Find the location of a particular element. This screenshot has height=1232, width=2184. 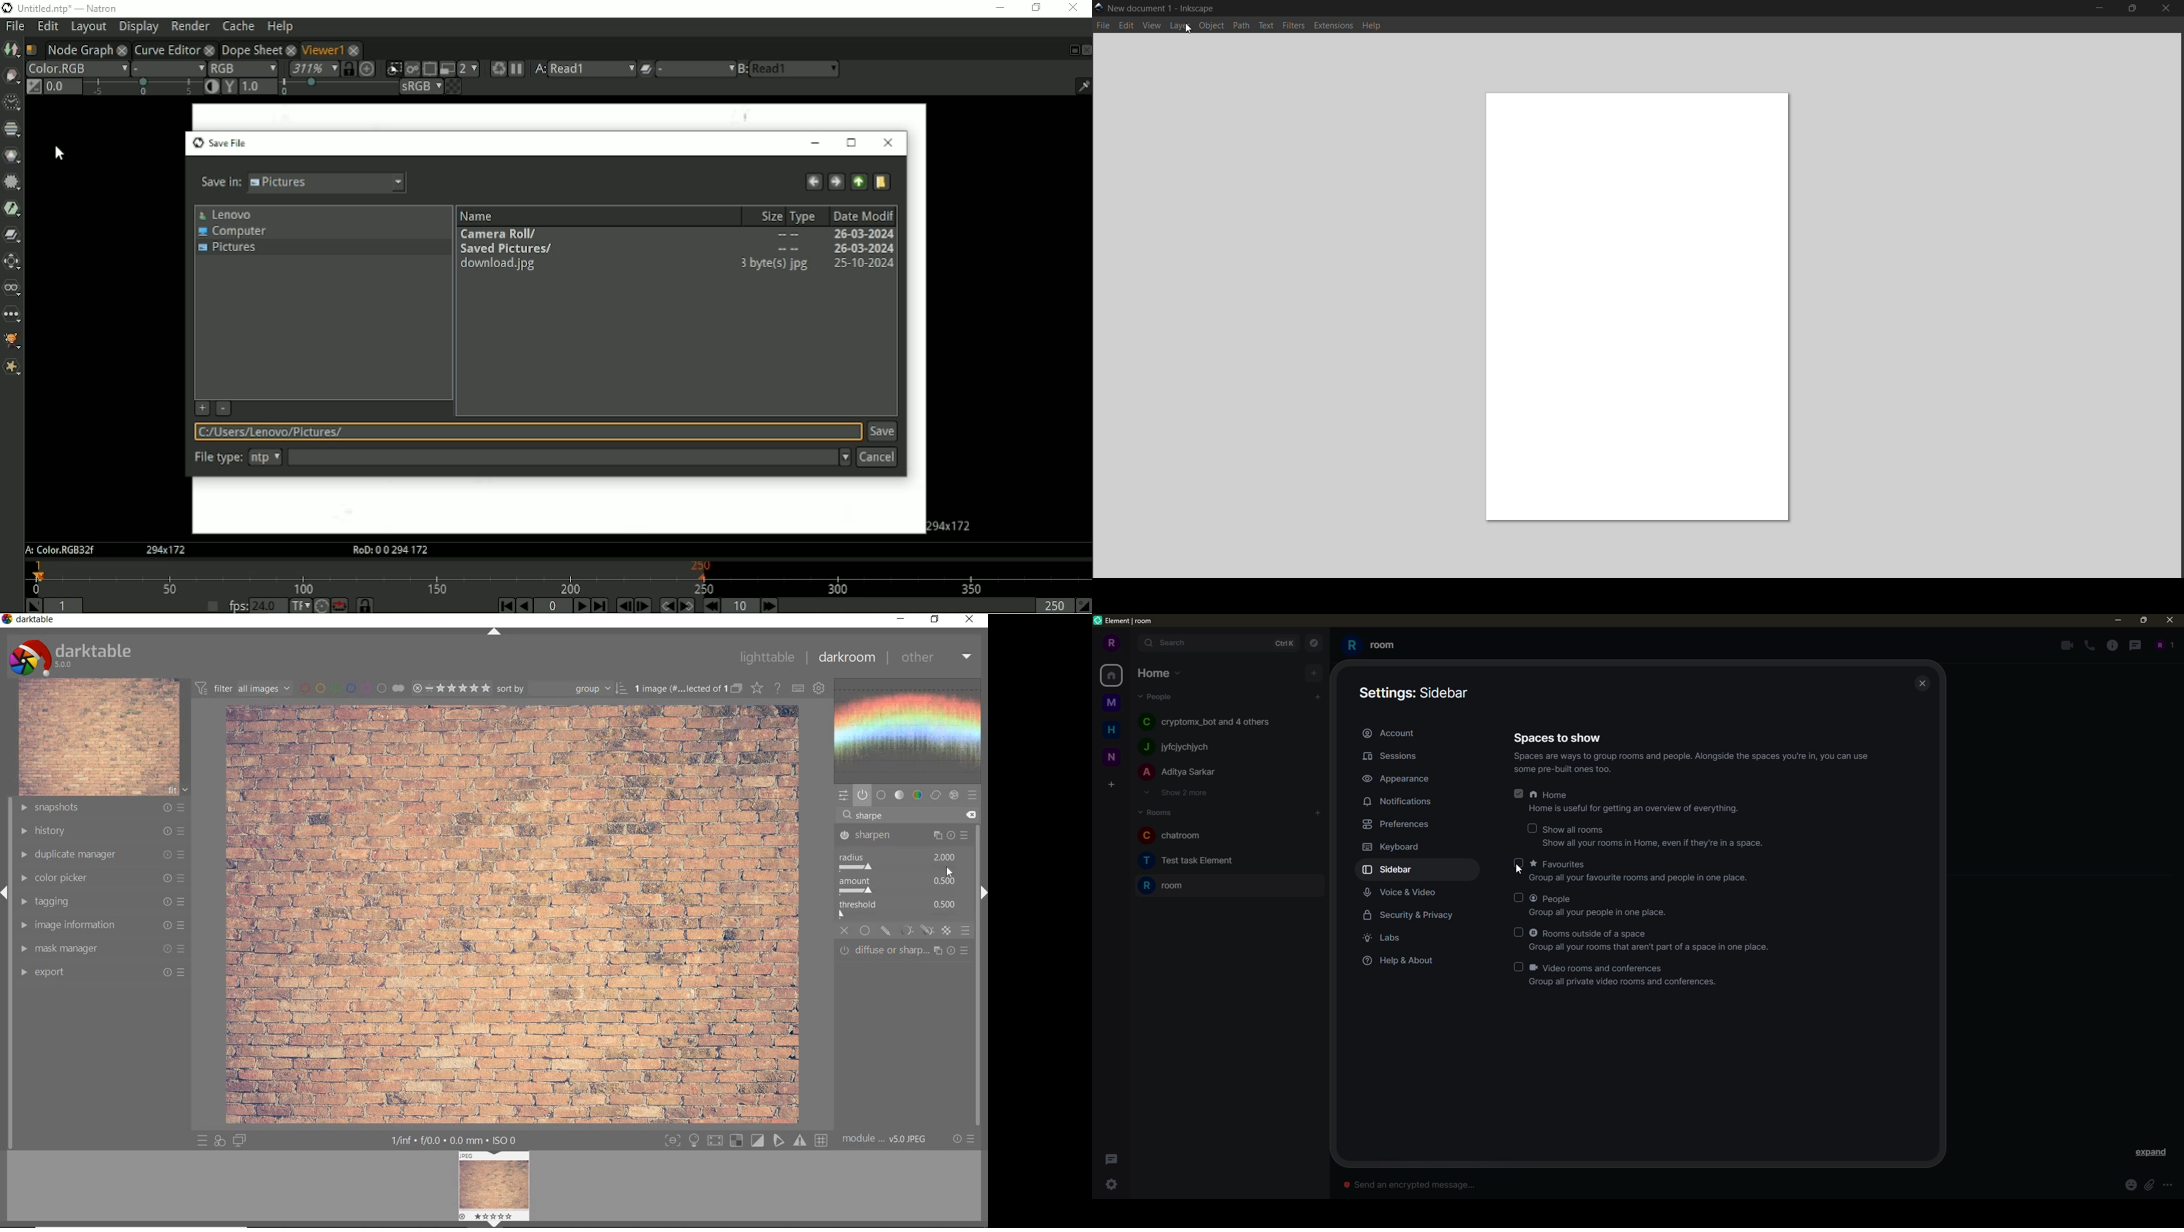

MASKING OPTIONS is located at coordinates (915, 931).